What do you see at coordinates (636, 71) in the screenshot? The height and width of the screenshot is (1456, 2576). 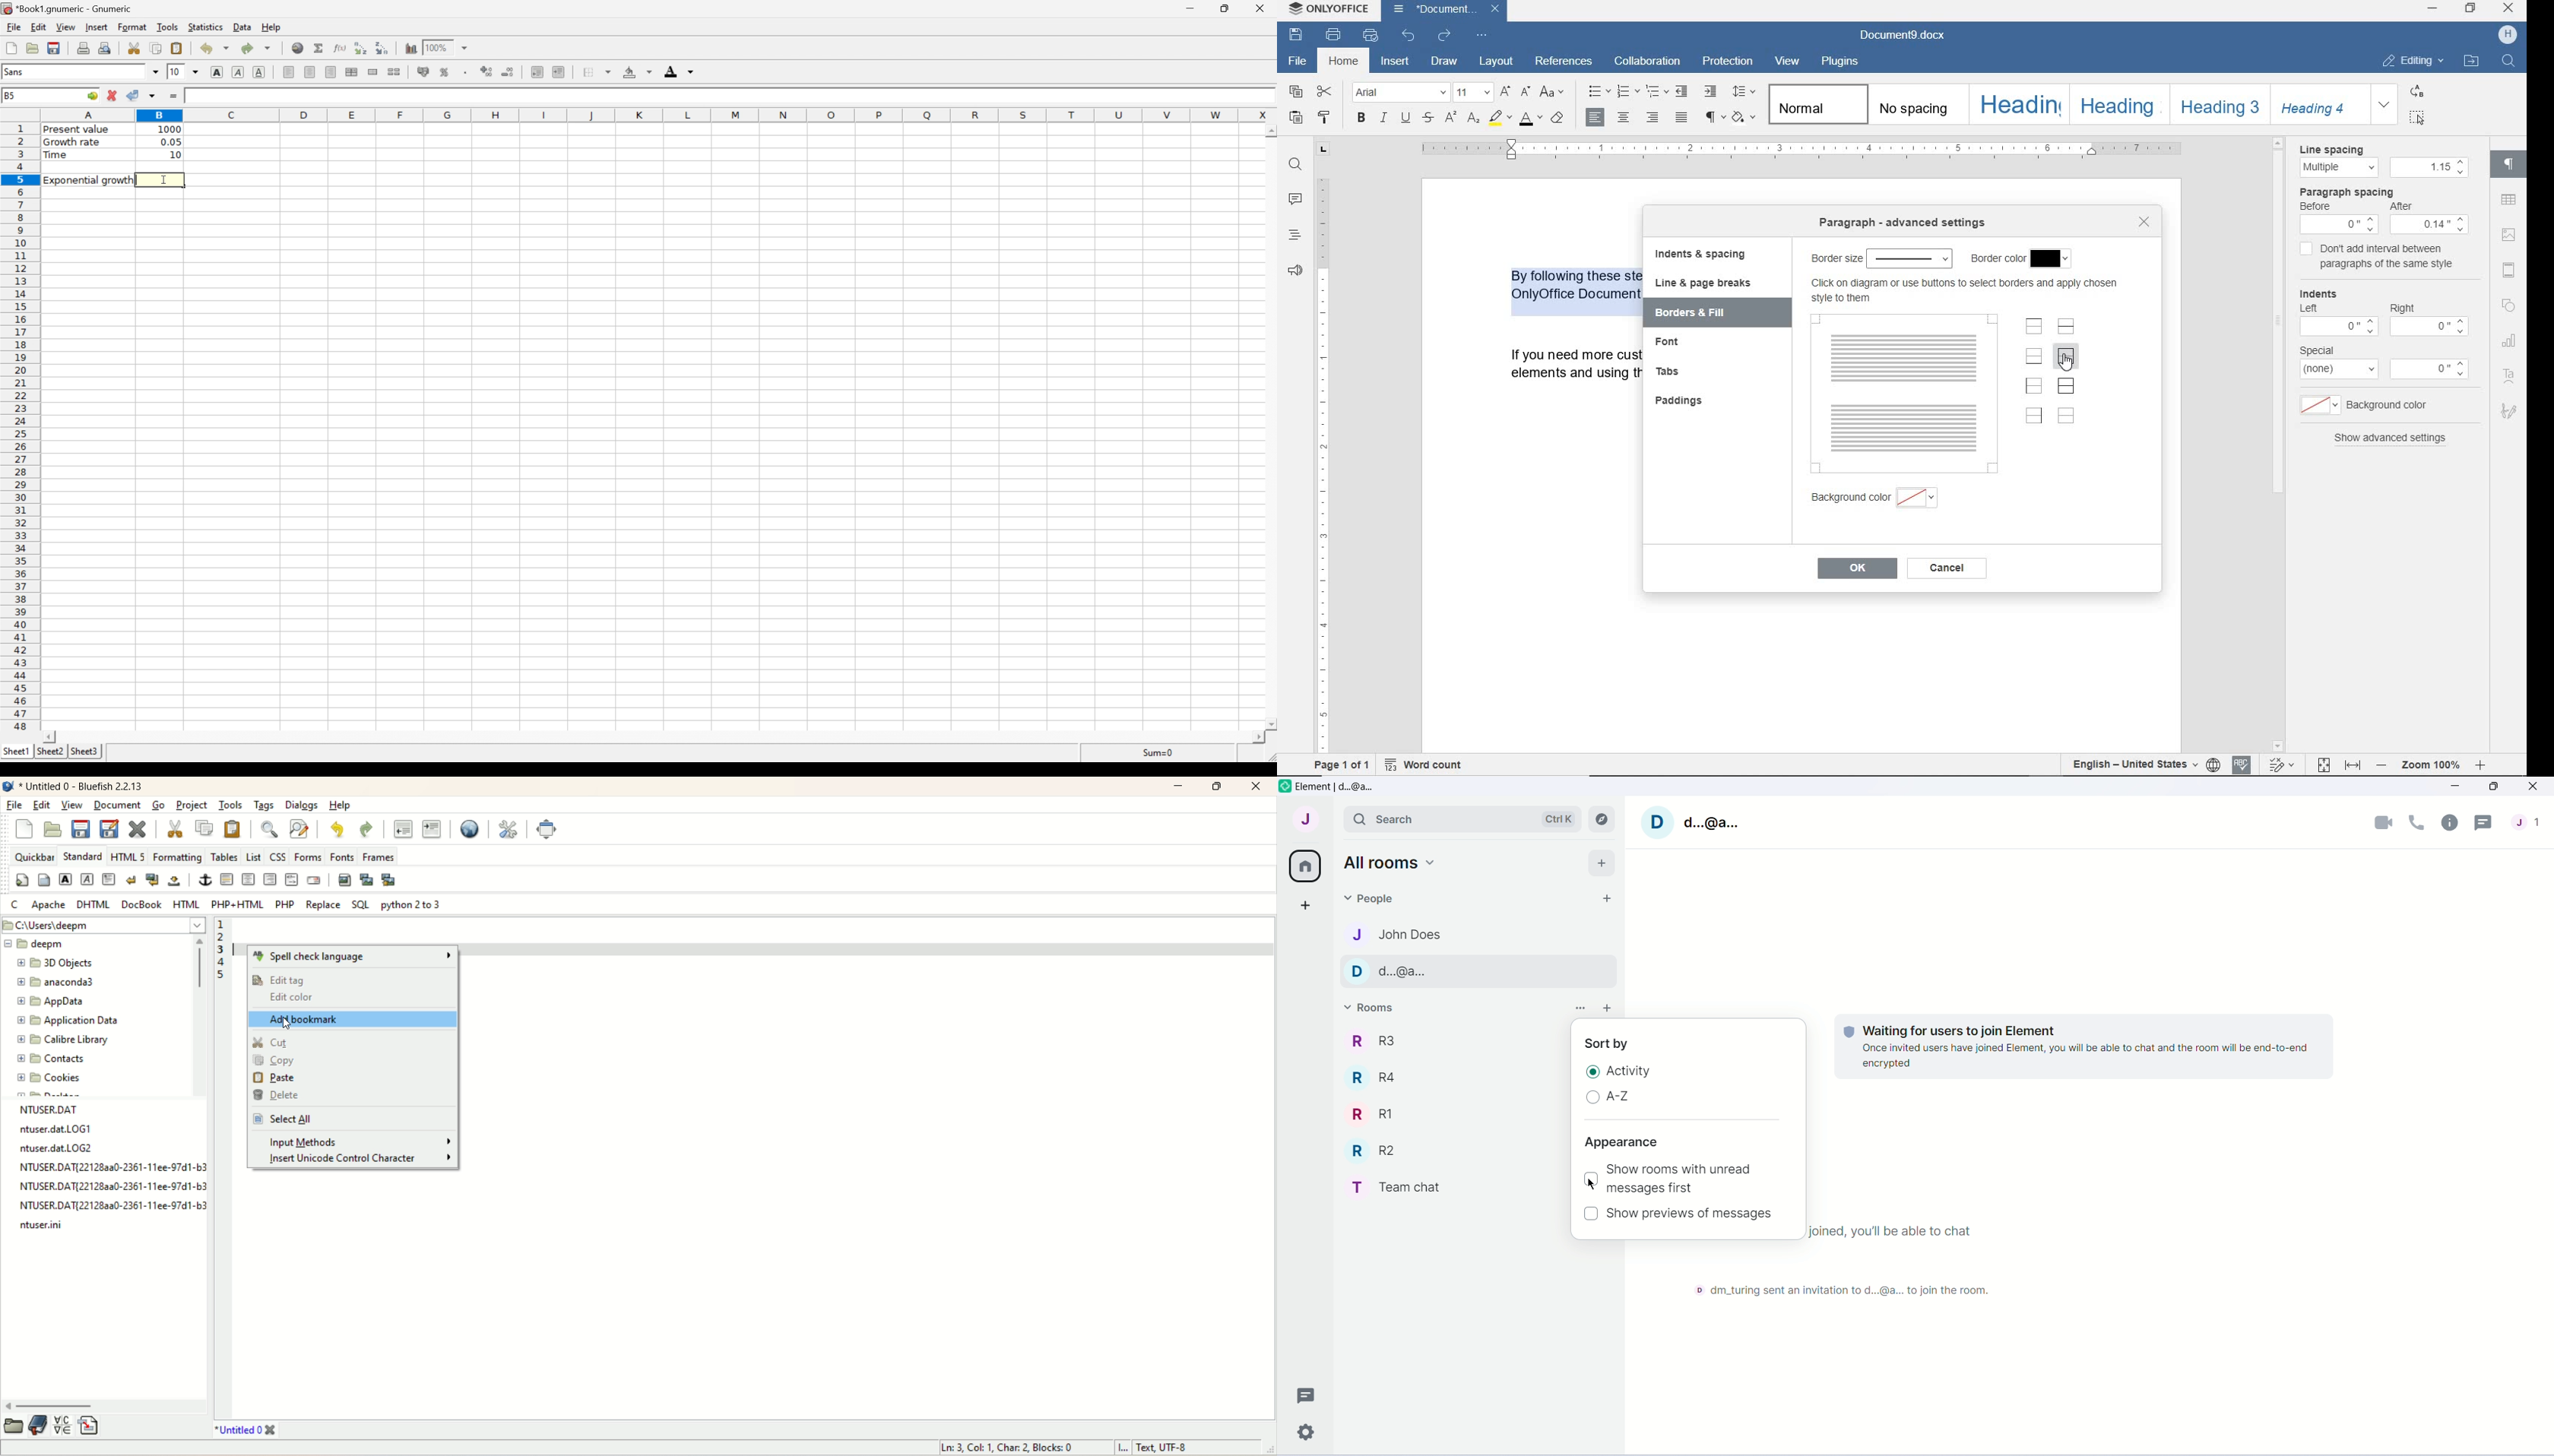 I see `Background` at bounding box center [636, 71].